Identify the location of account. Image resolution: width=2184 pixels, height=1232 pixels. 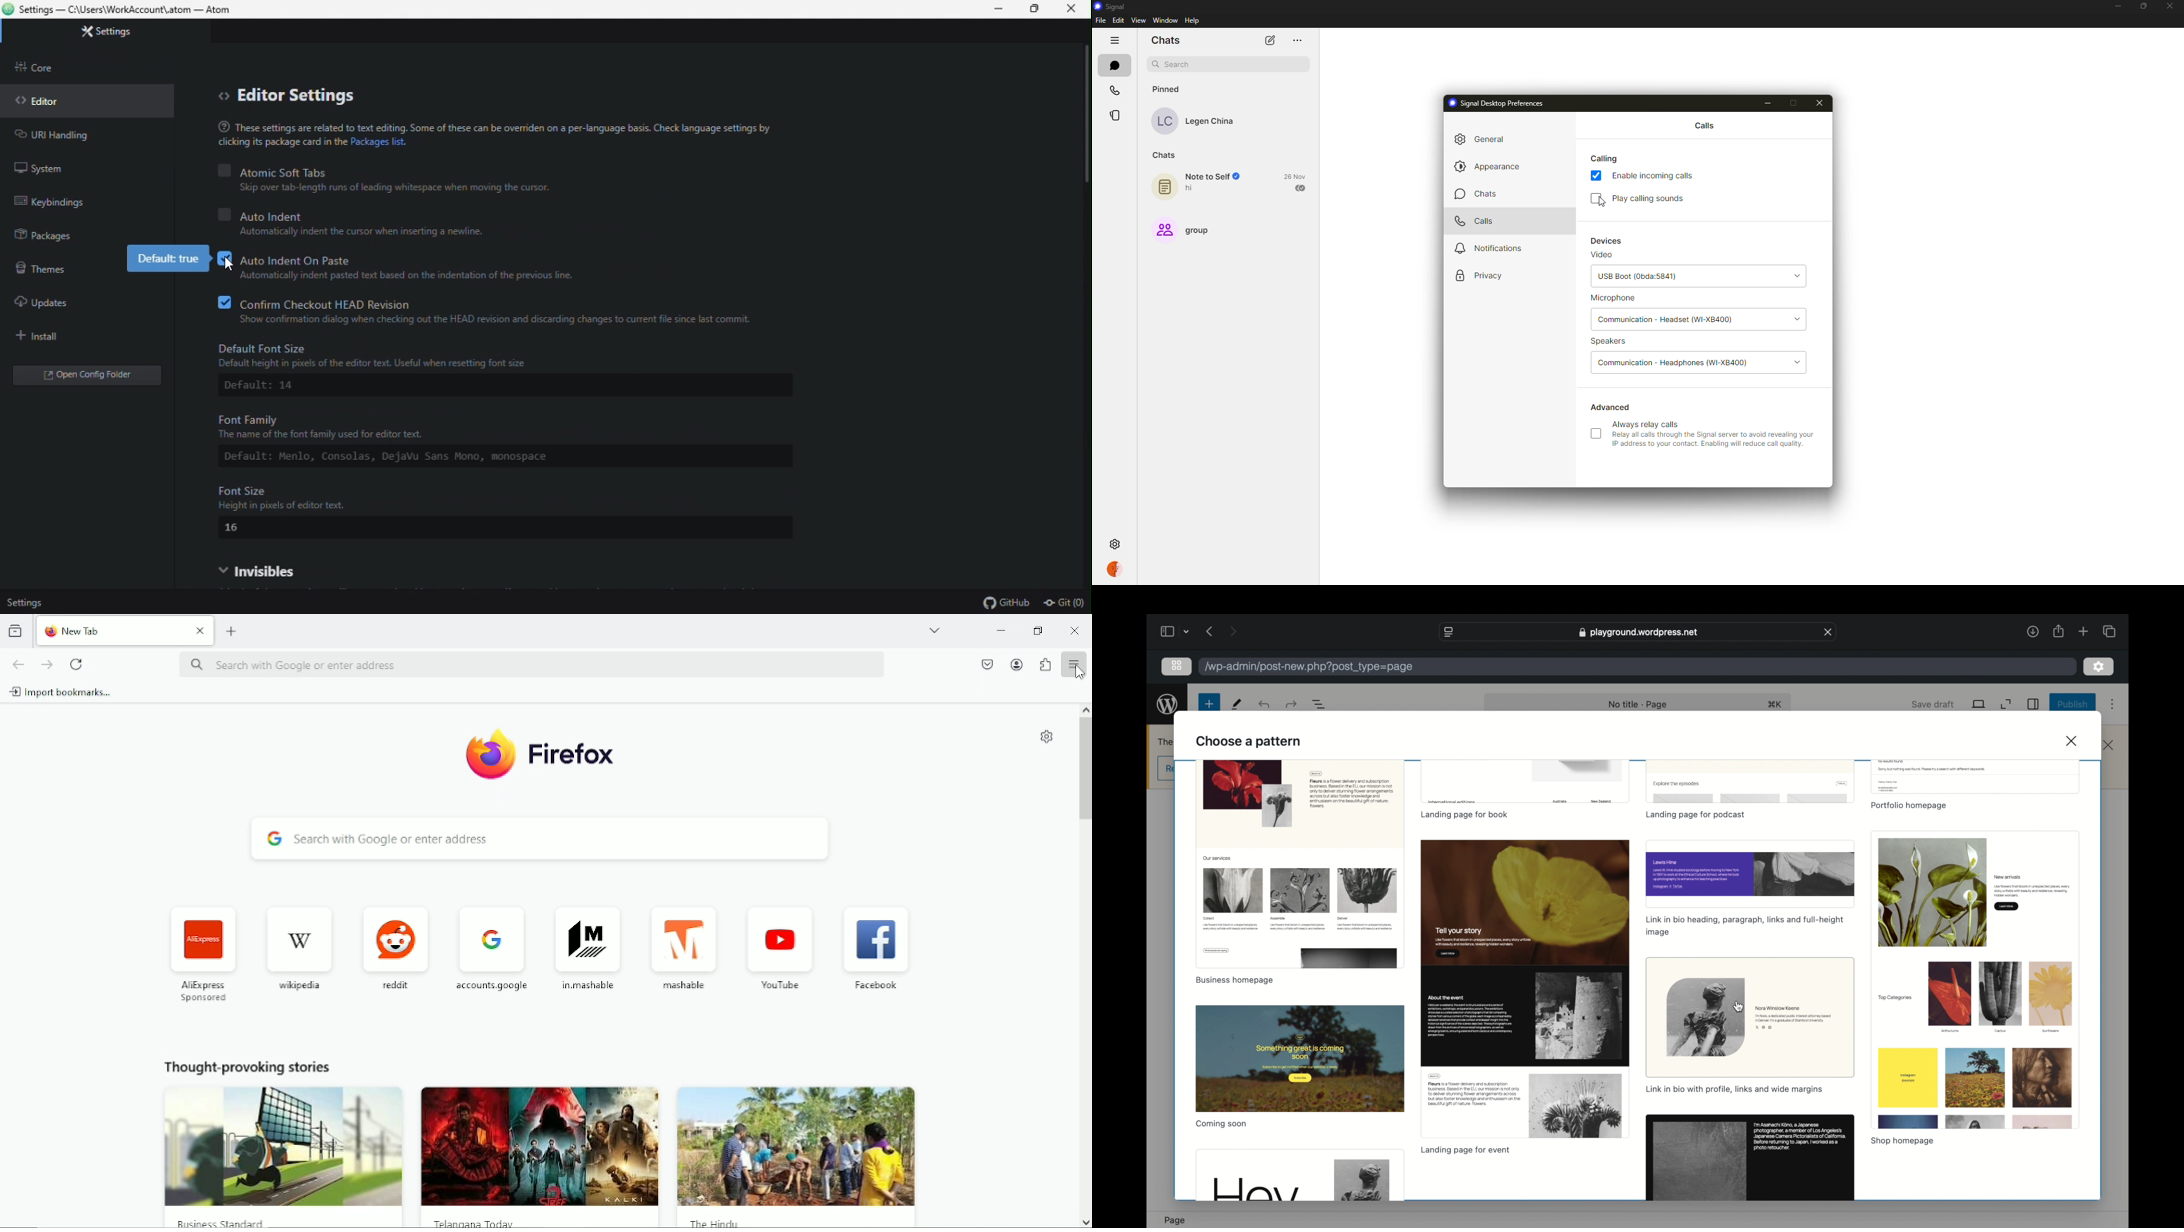
(1017, 664).